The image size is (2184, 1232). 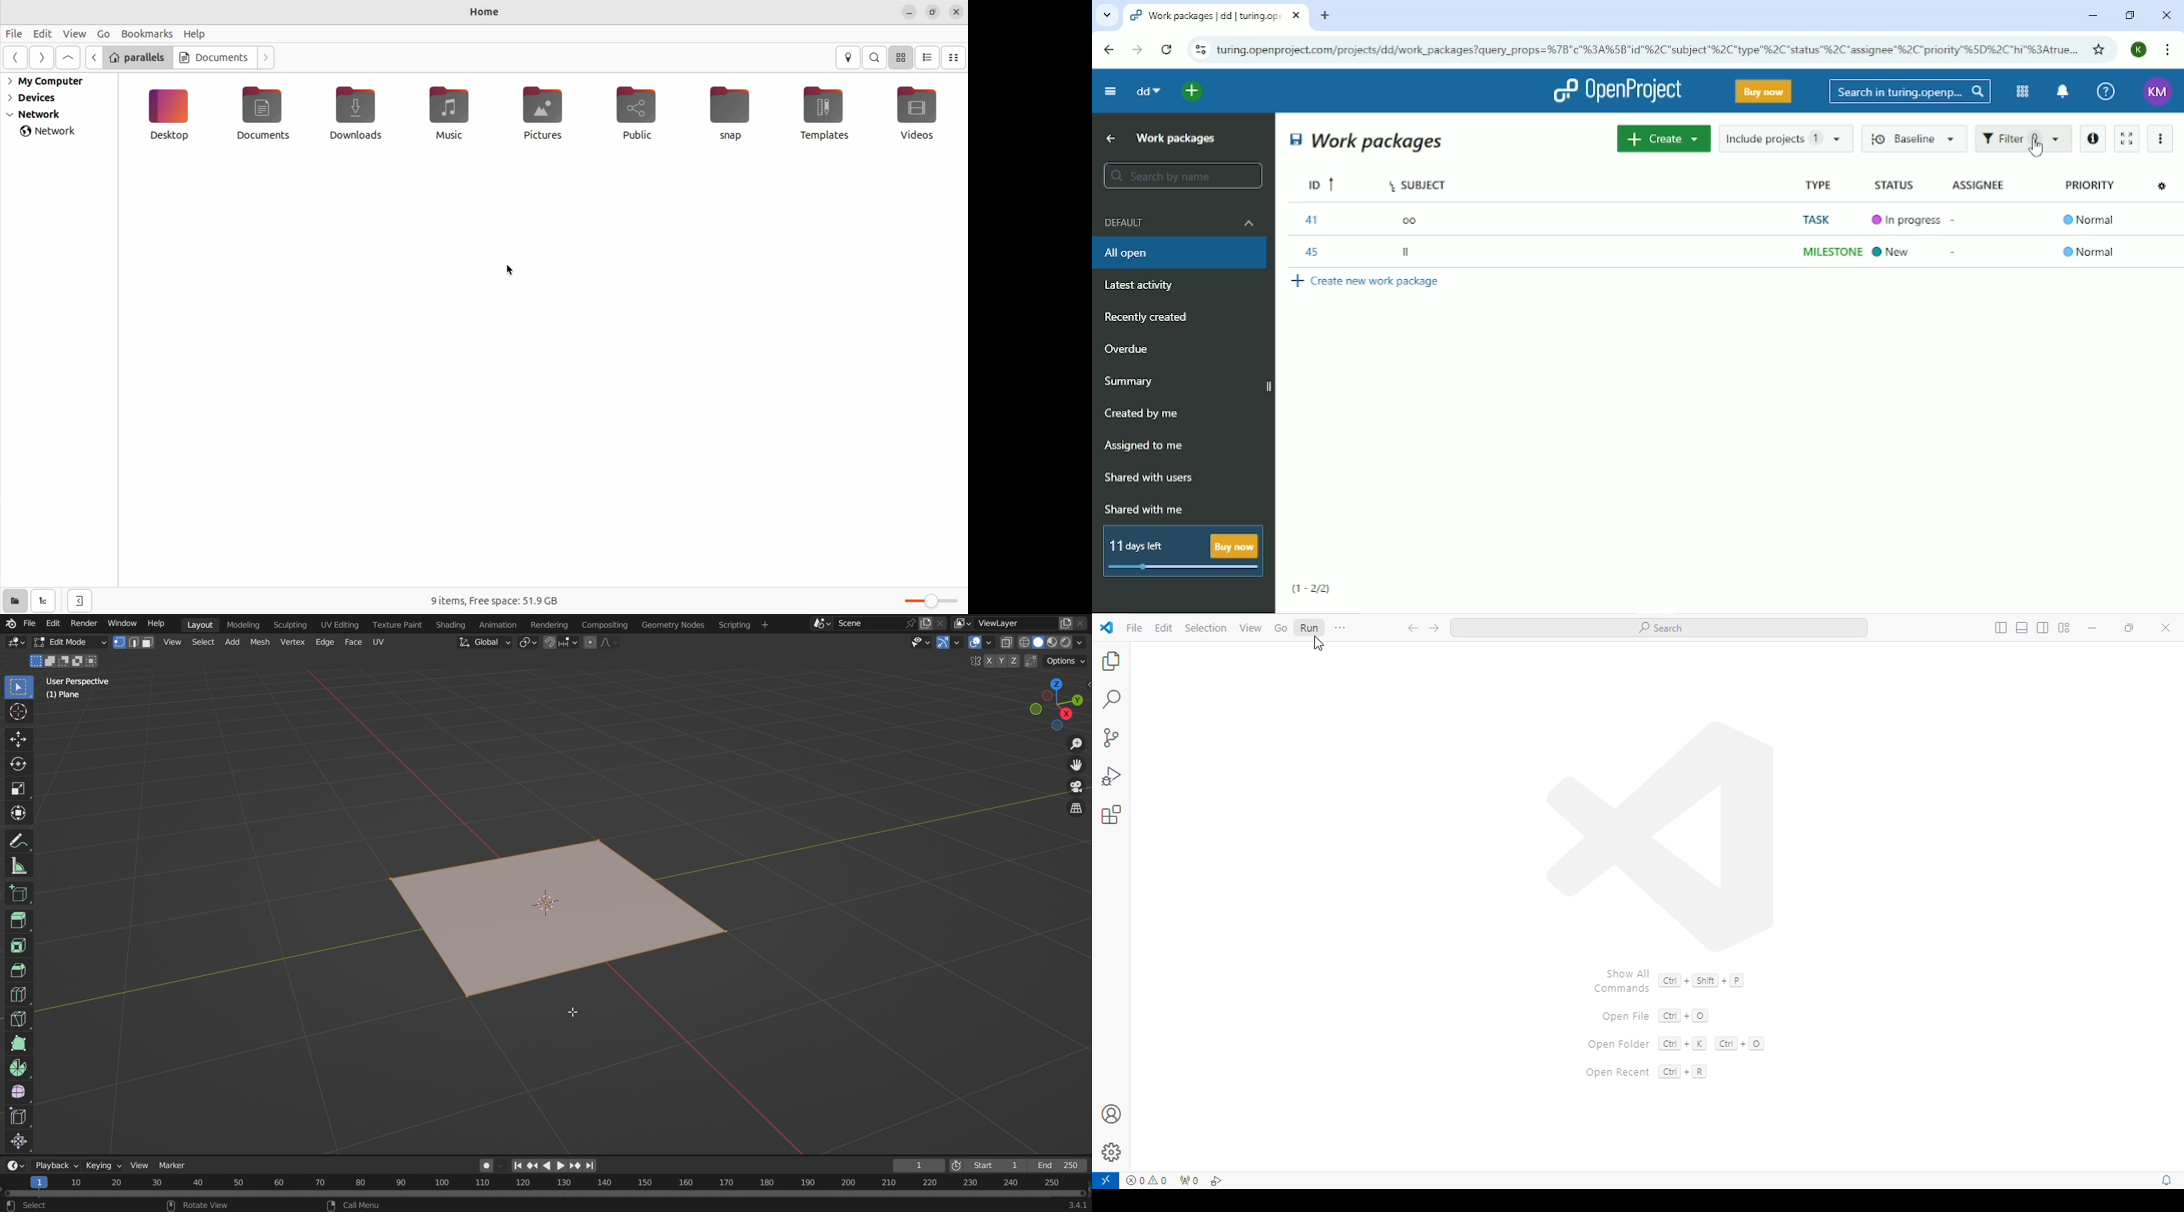 I want to click on close, so click(x=956, y=11).